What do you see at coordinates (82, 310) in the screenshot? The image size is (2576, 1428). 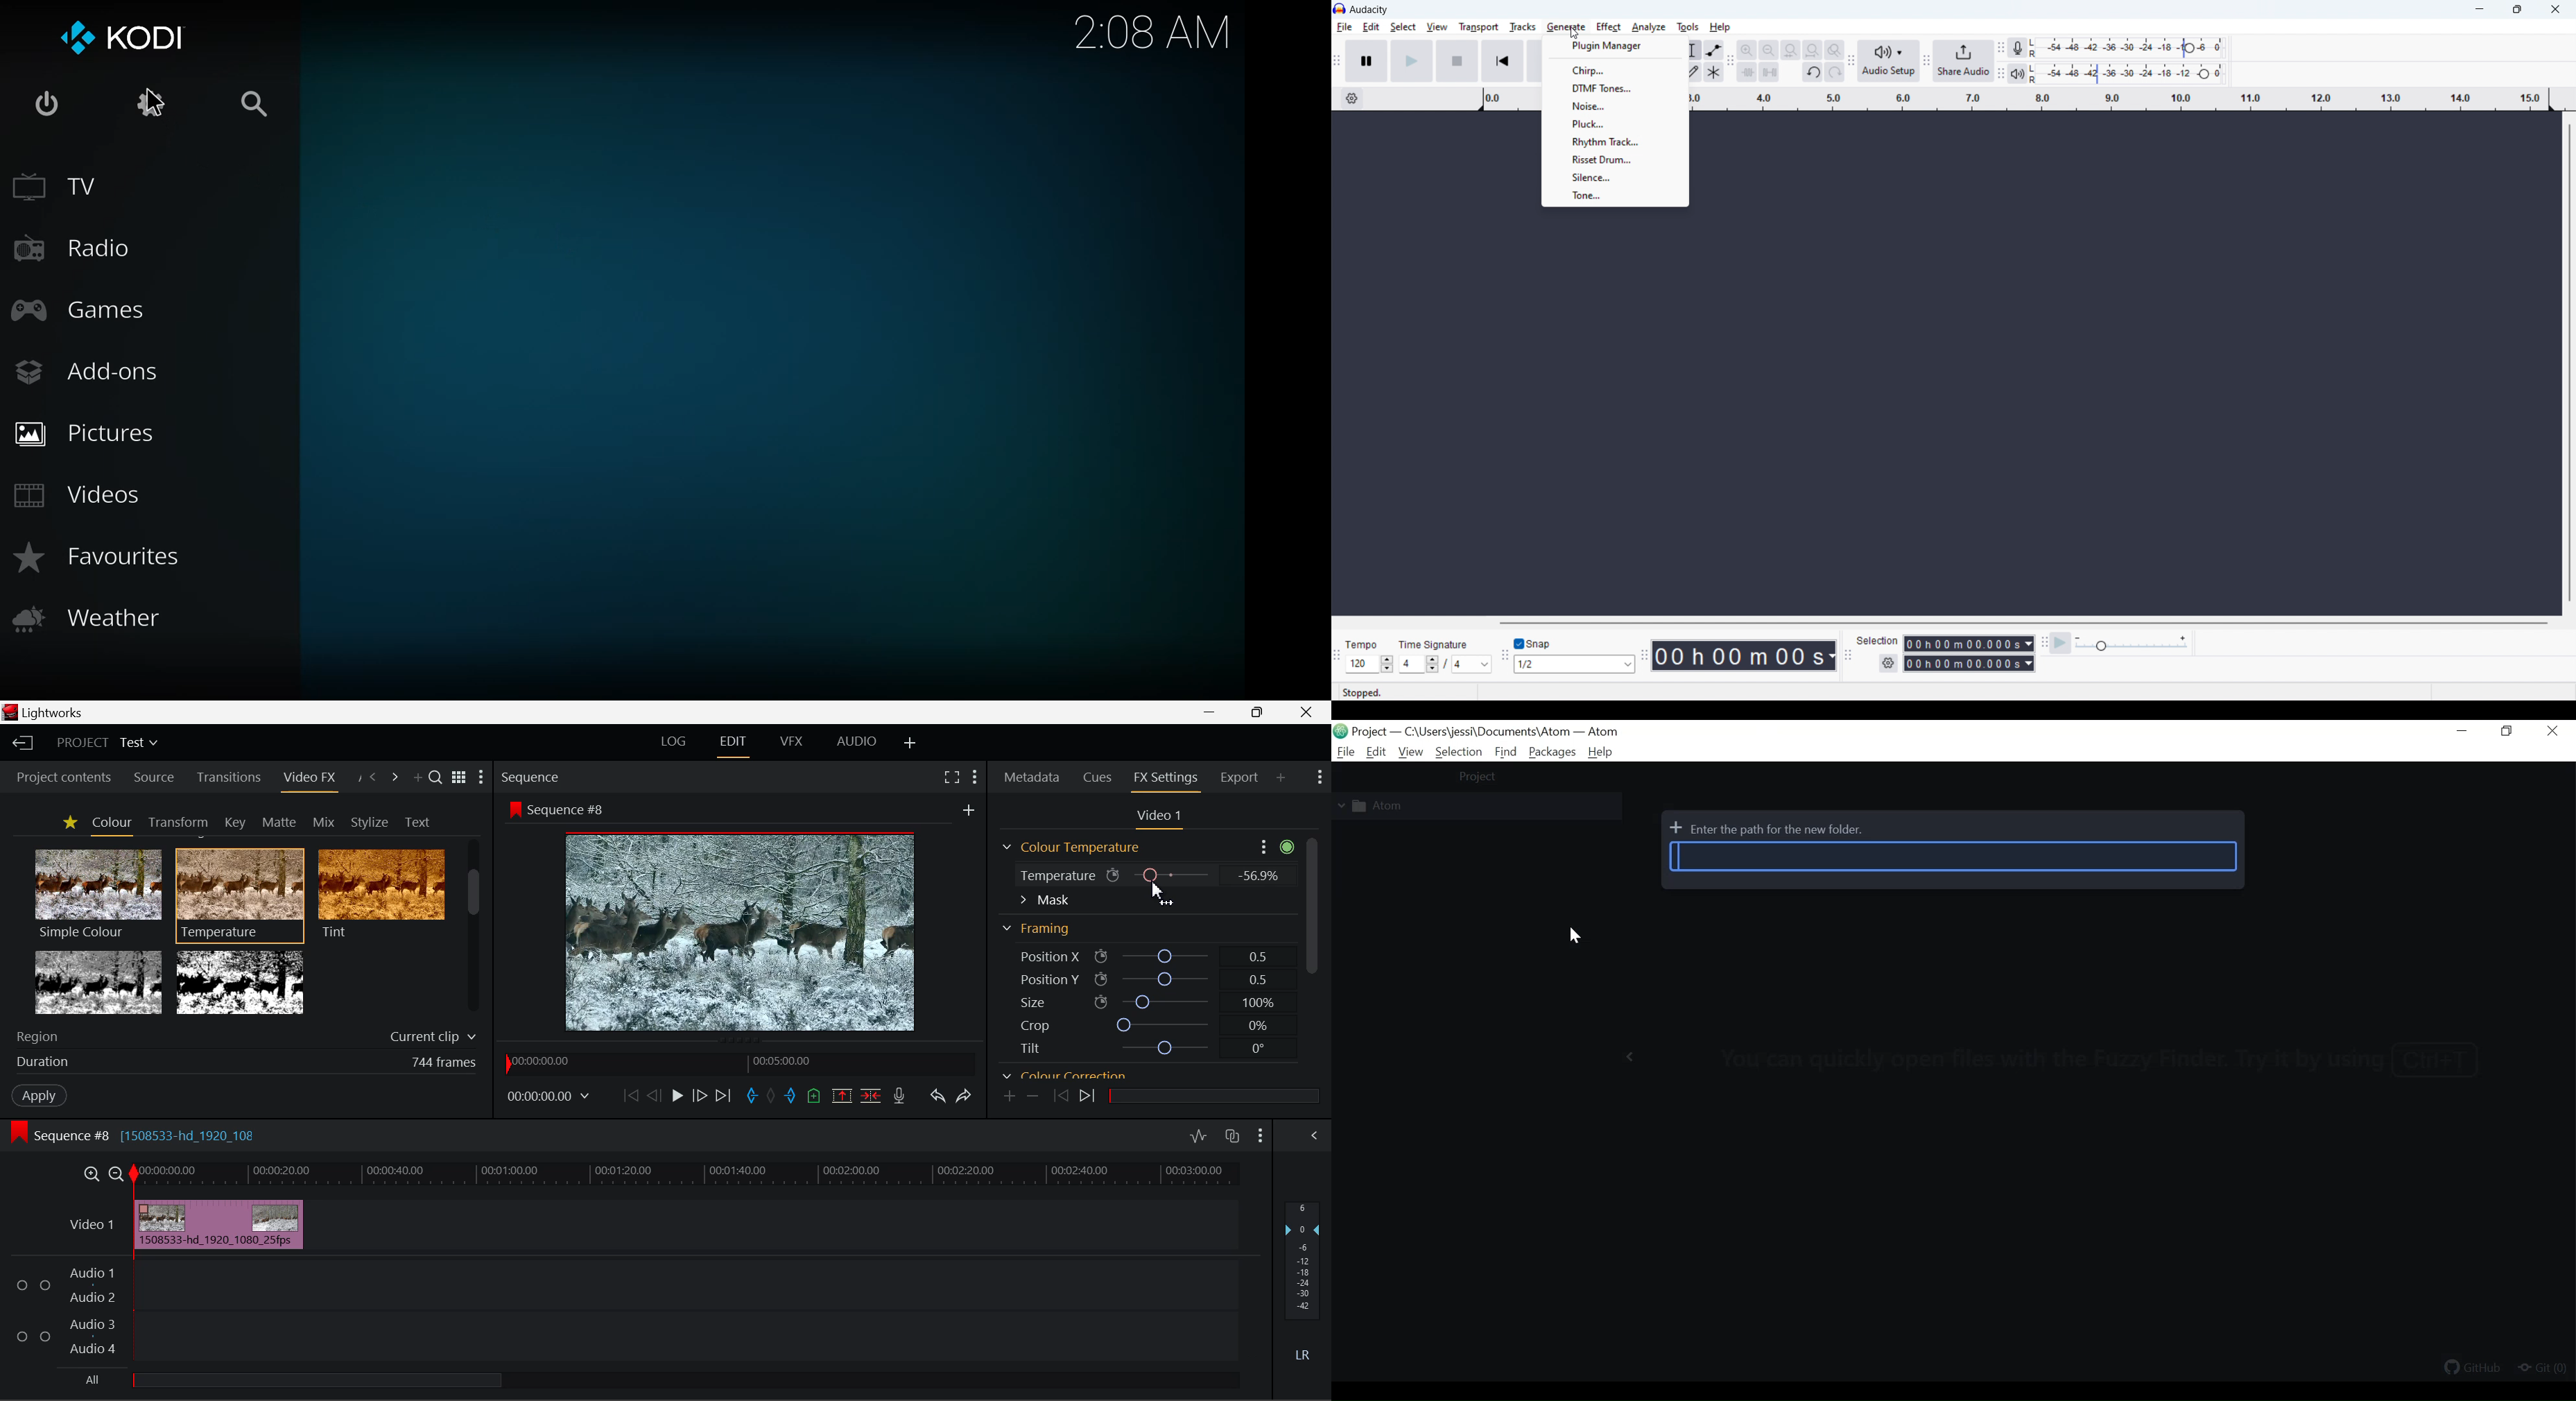 I see `games` at bounding box center [82, 310].